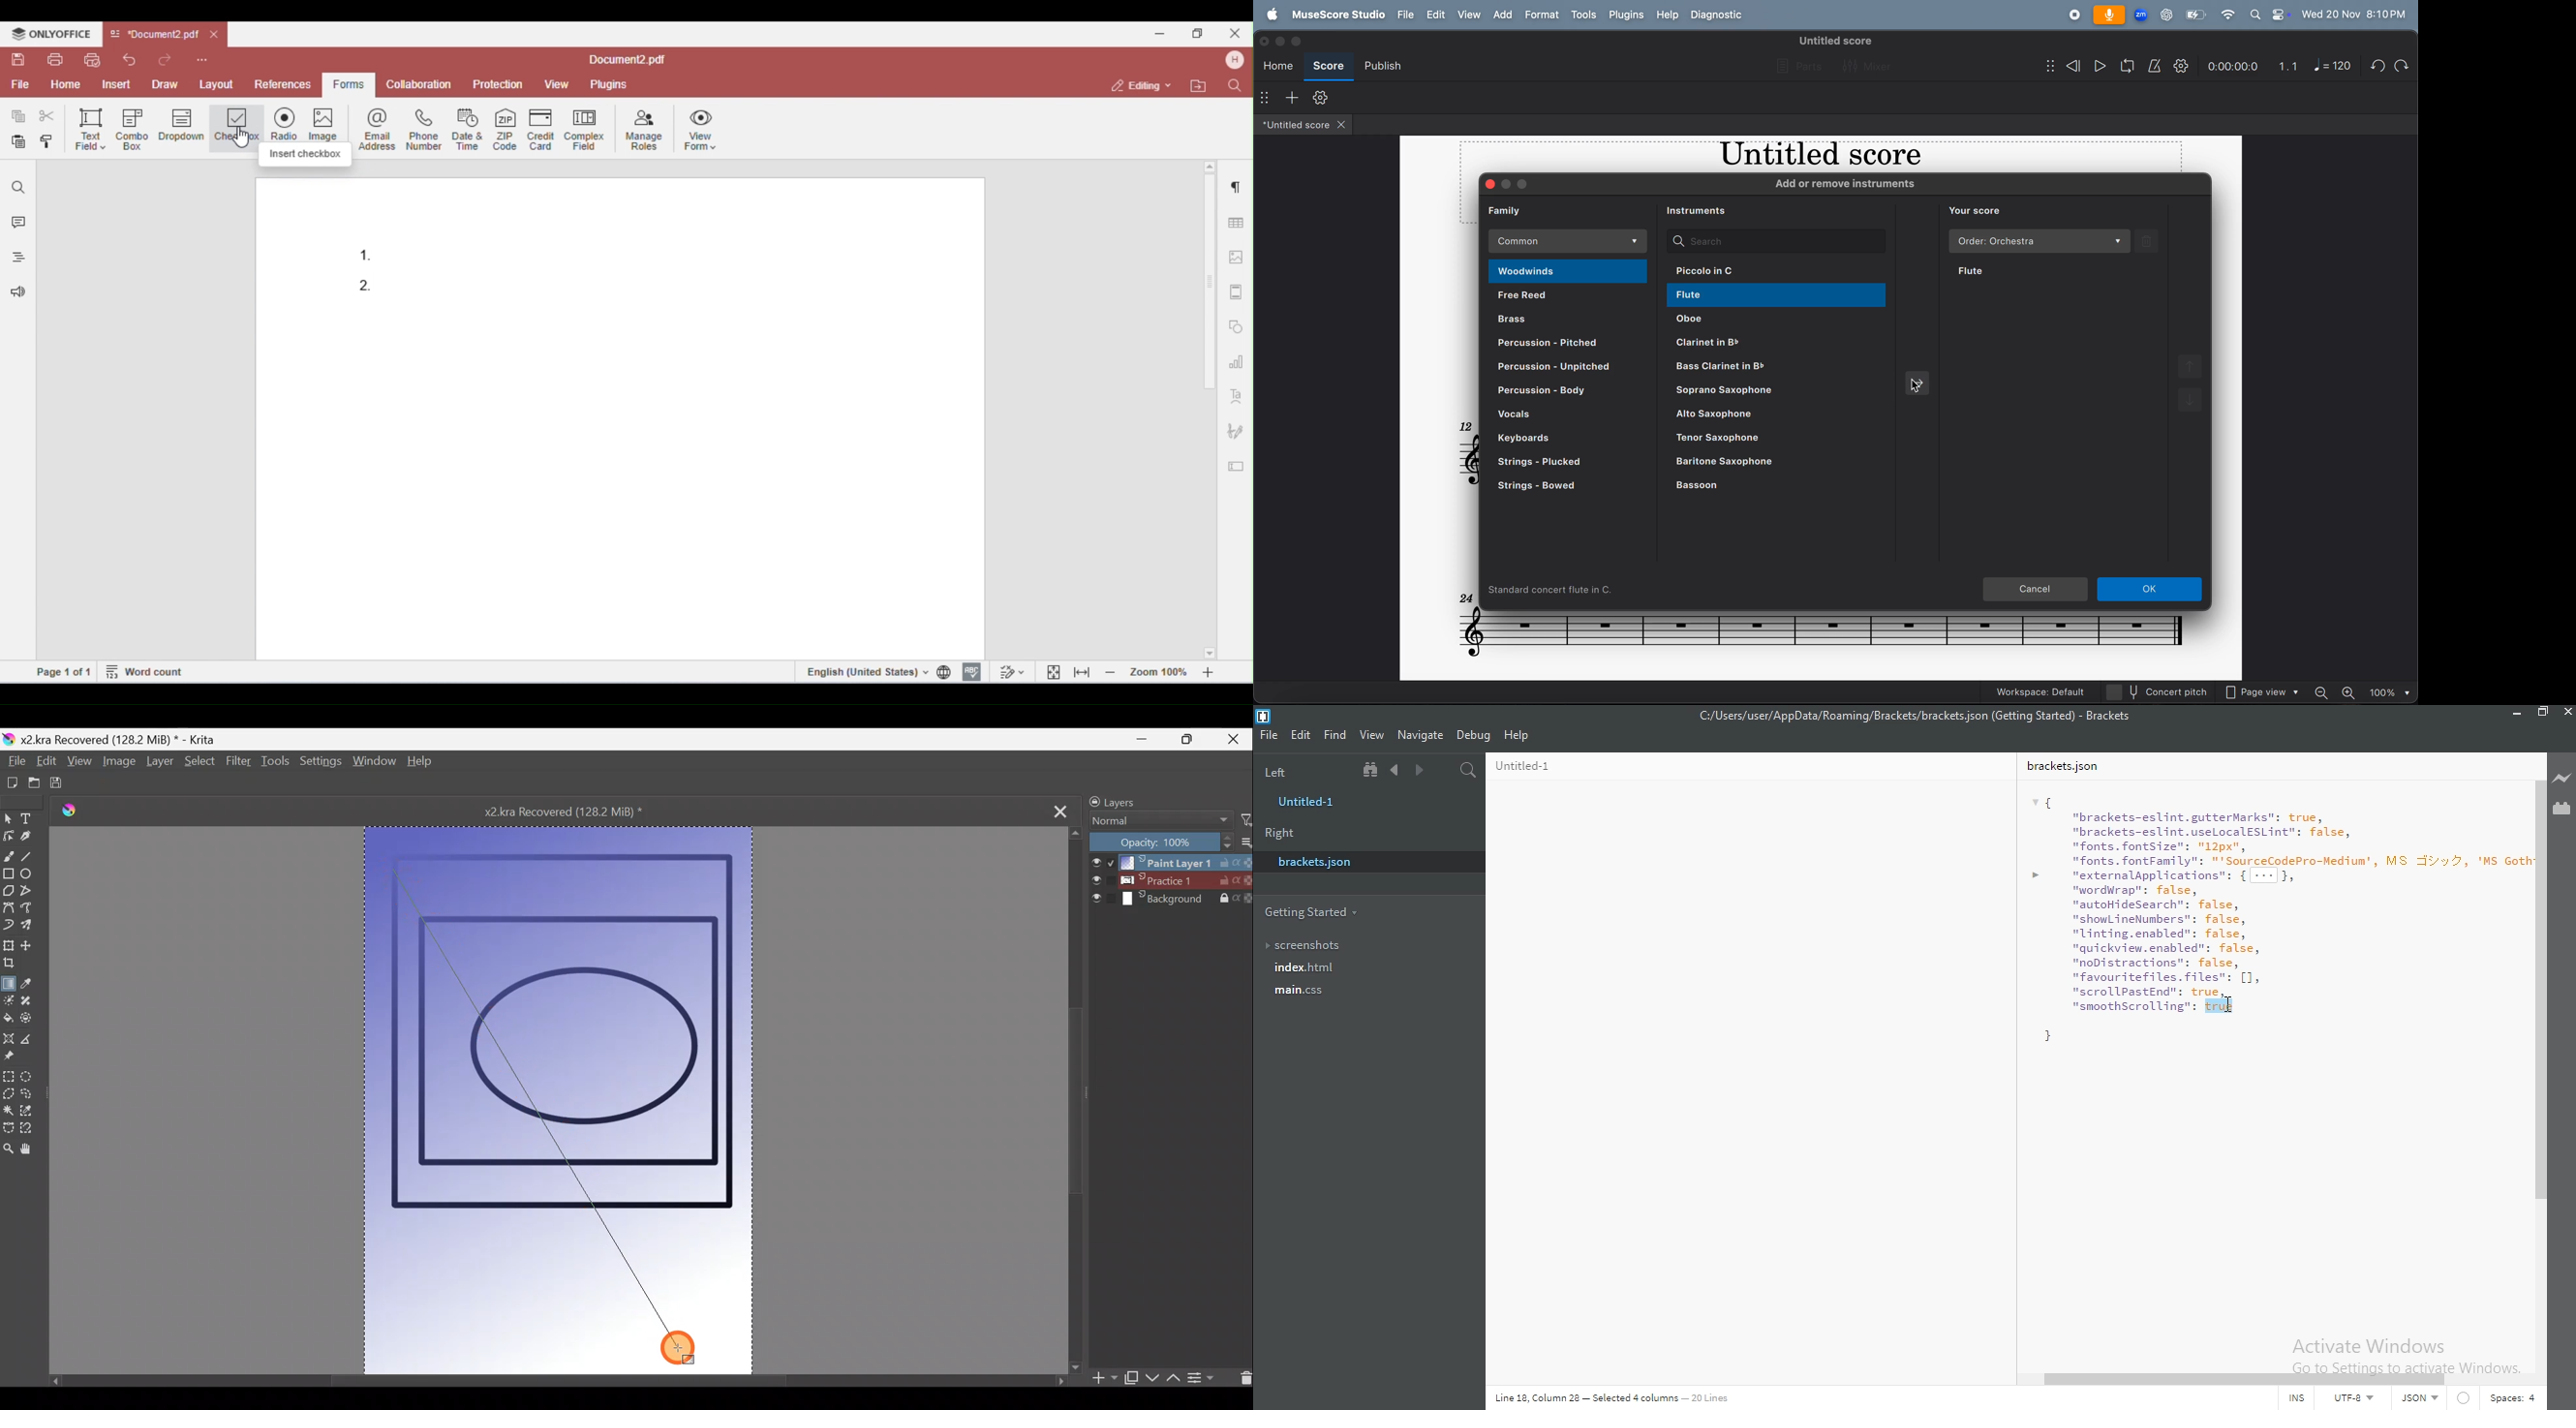 This screenshot has height=1428, width=2576. I want to click on Opacity level, so click(1170, 841).